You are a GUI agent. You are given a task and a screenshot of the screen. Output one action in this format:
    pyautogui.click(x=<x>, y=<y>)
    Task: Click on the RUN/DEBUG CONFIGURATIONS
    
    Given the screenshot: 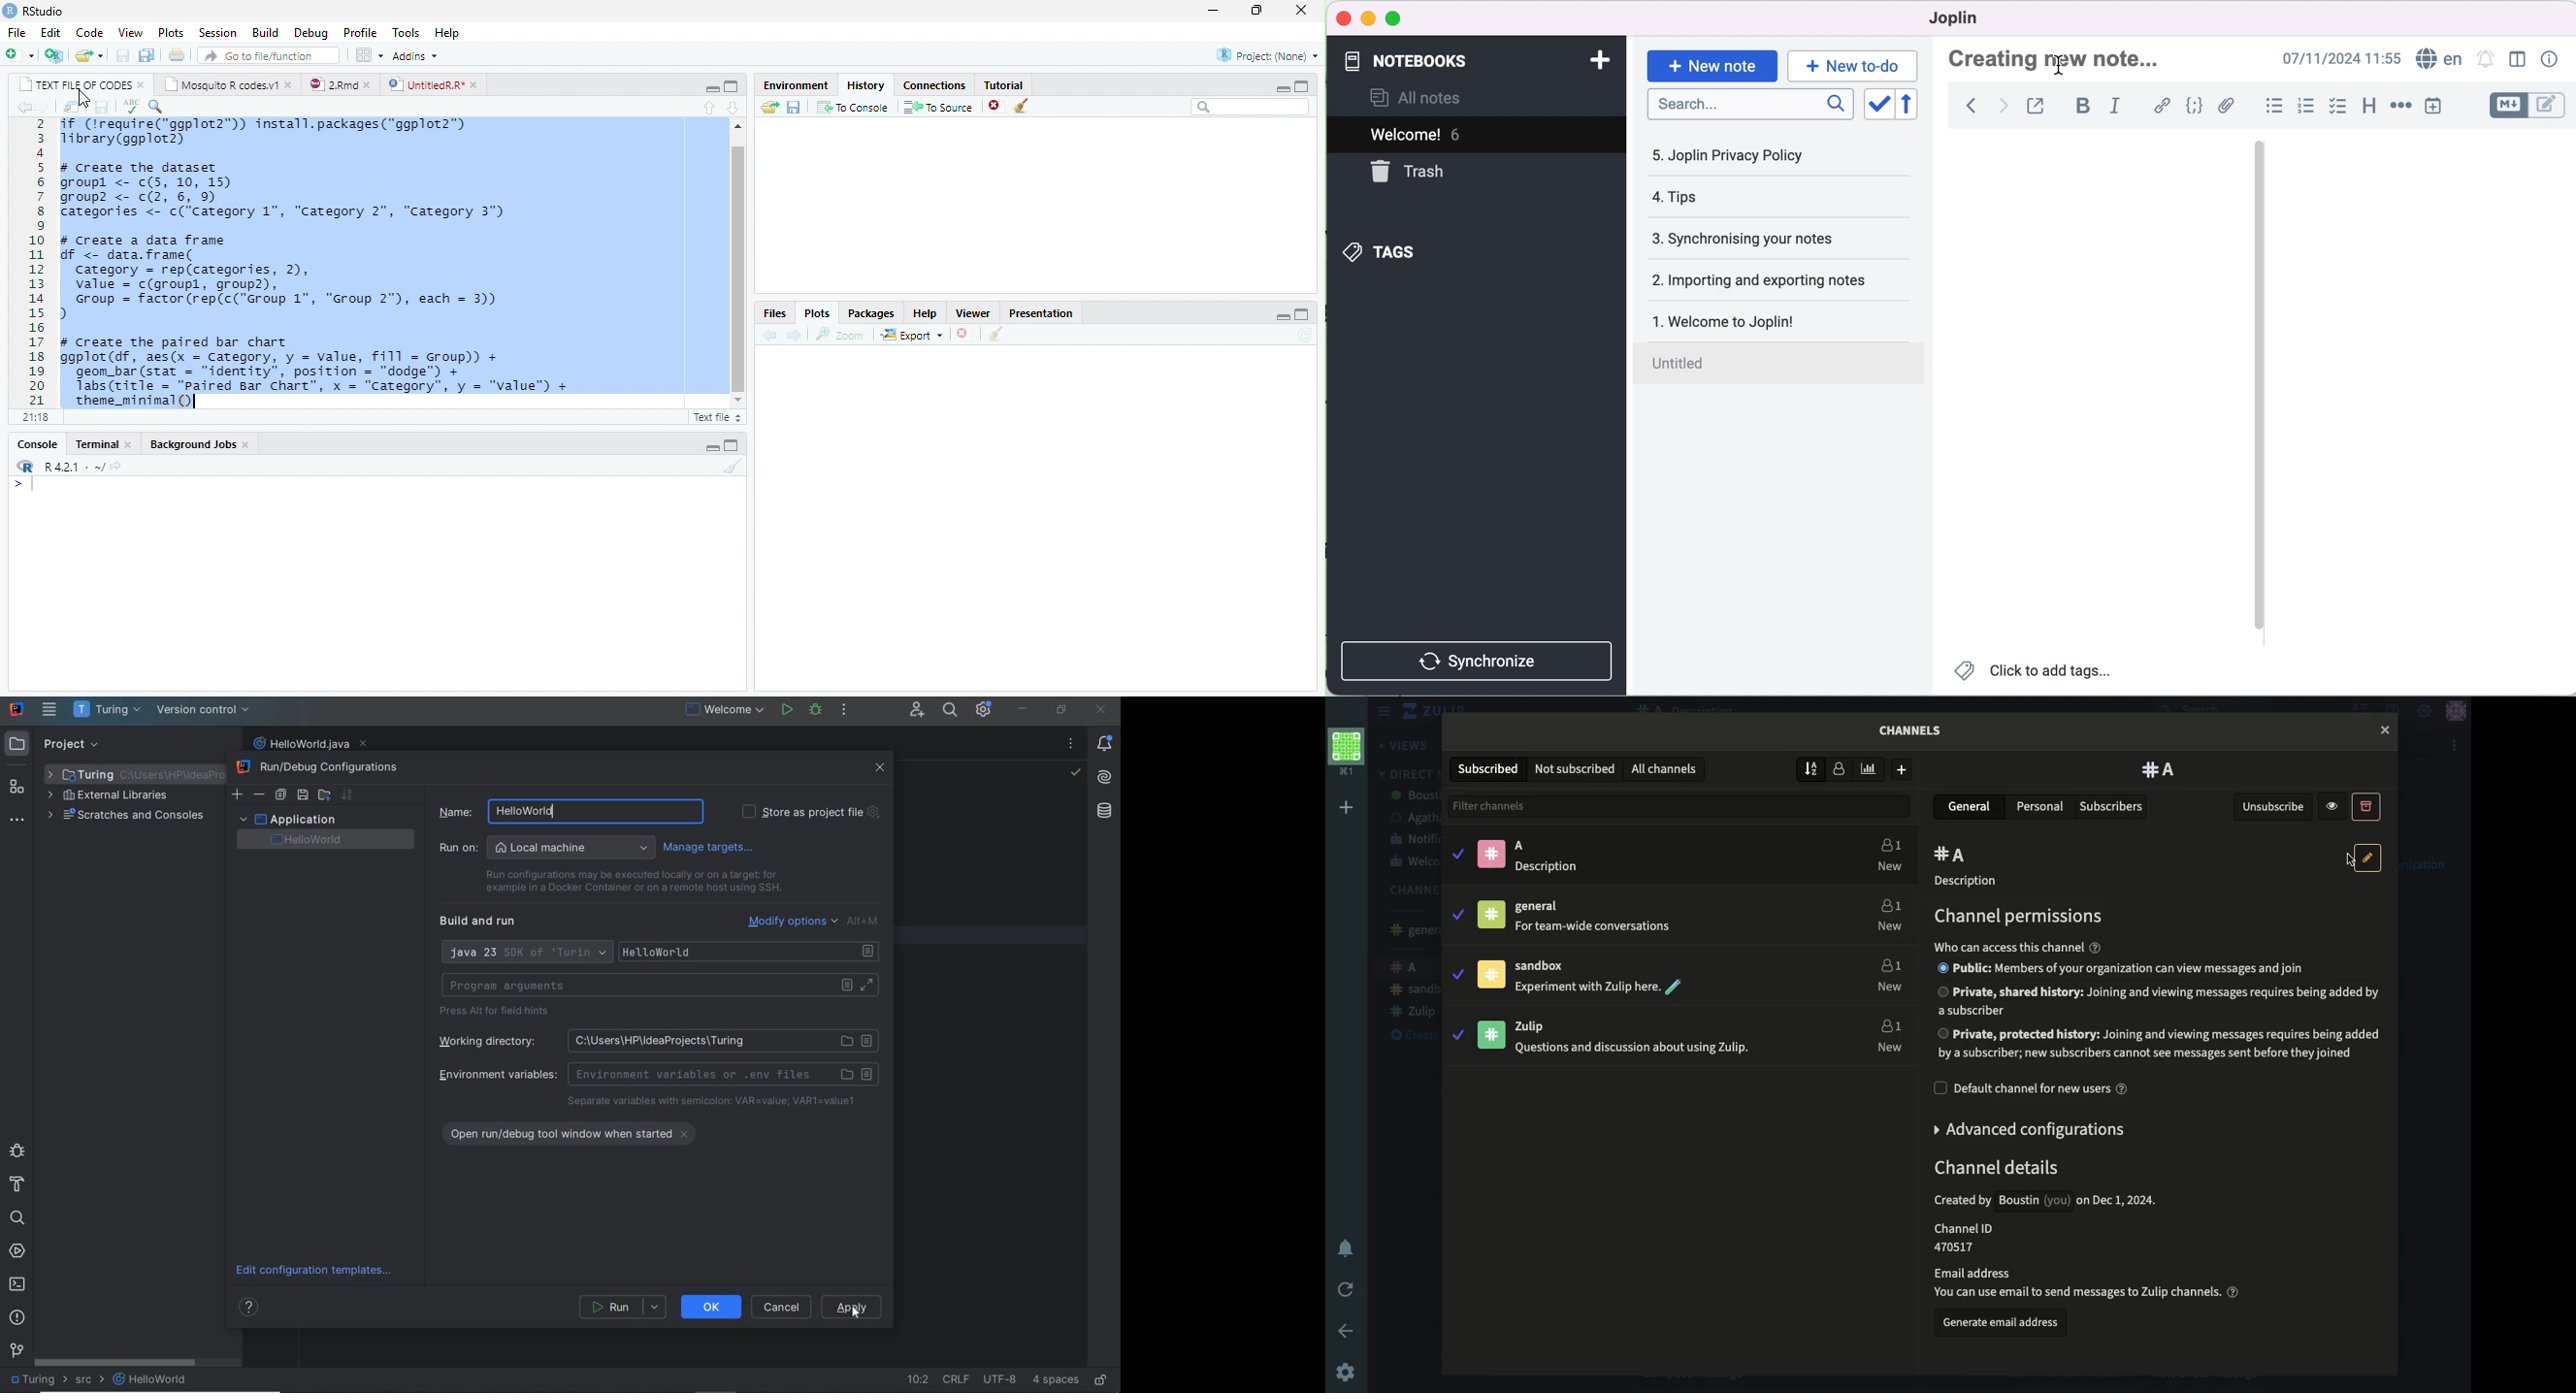 What is the action you would take?
    pyautogui.click(x=323, y=768)
    